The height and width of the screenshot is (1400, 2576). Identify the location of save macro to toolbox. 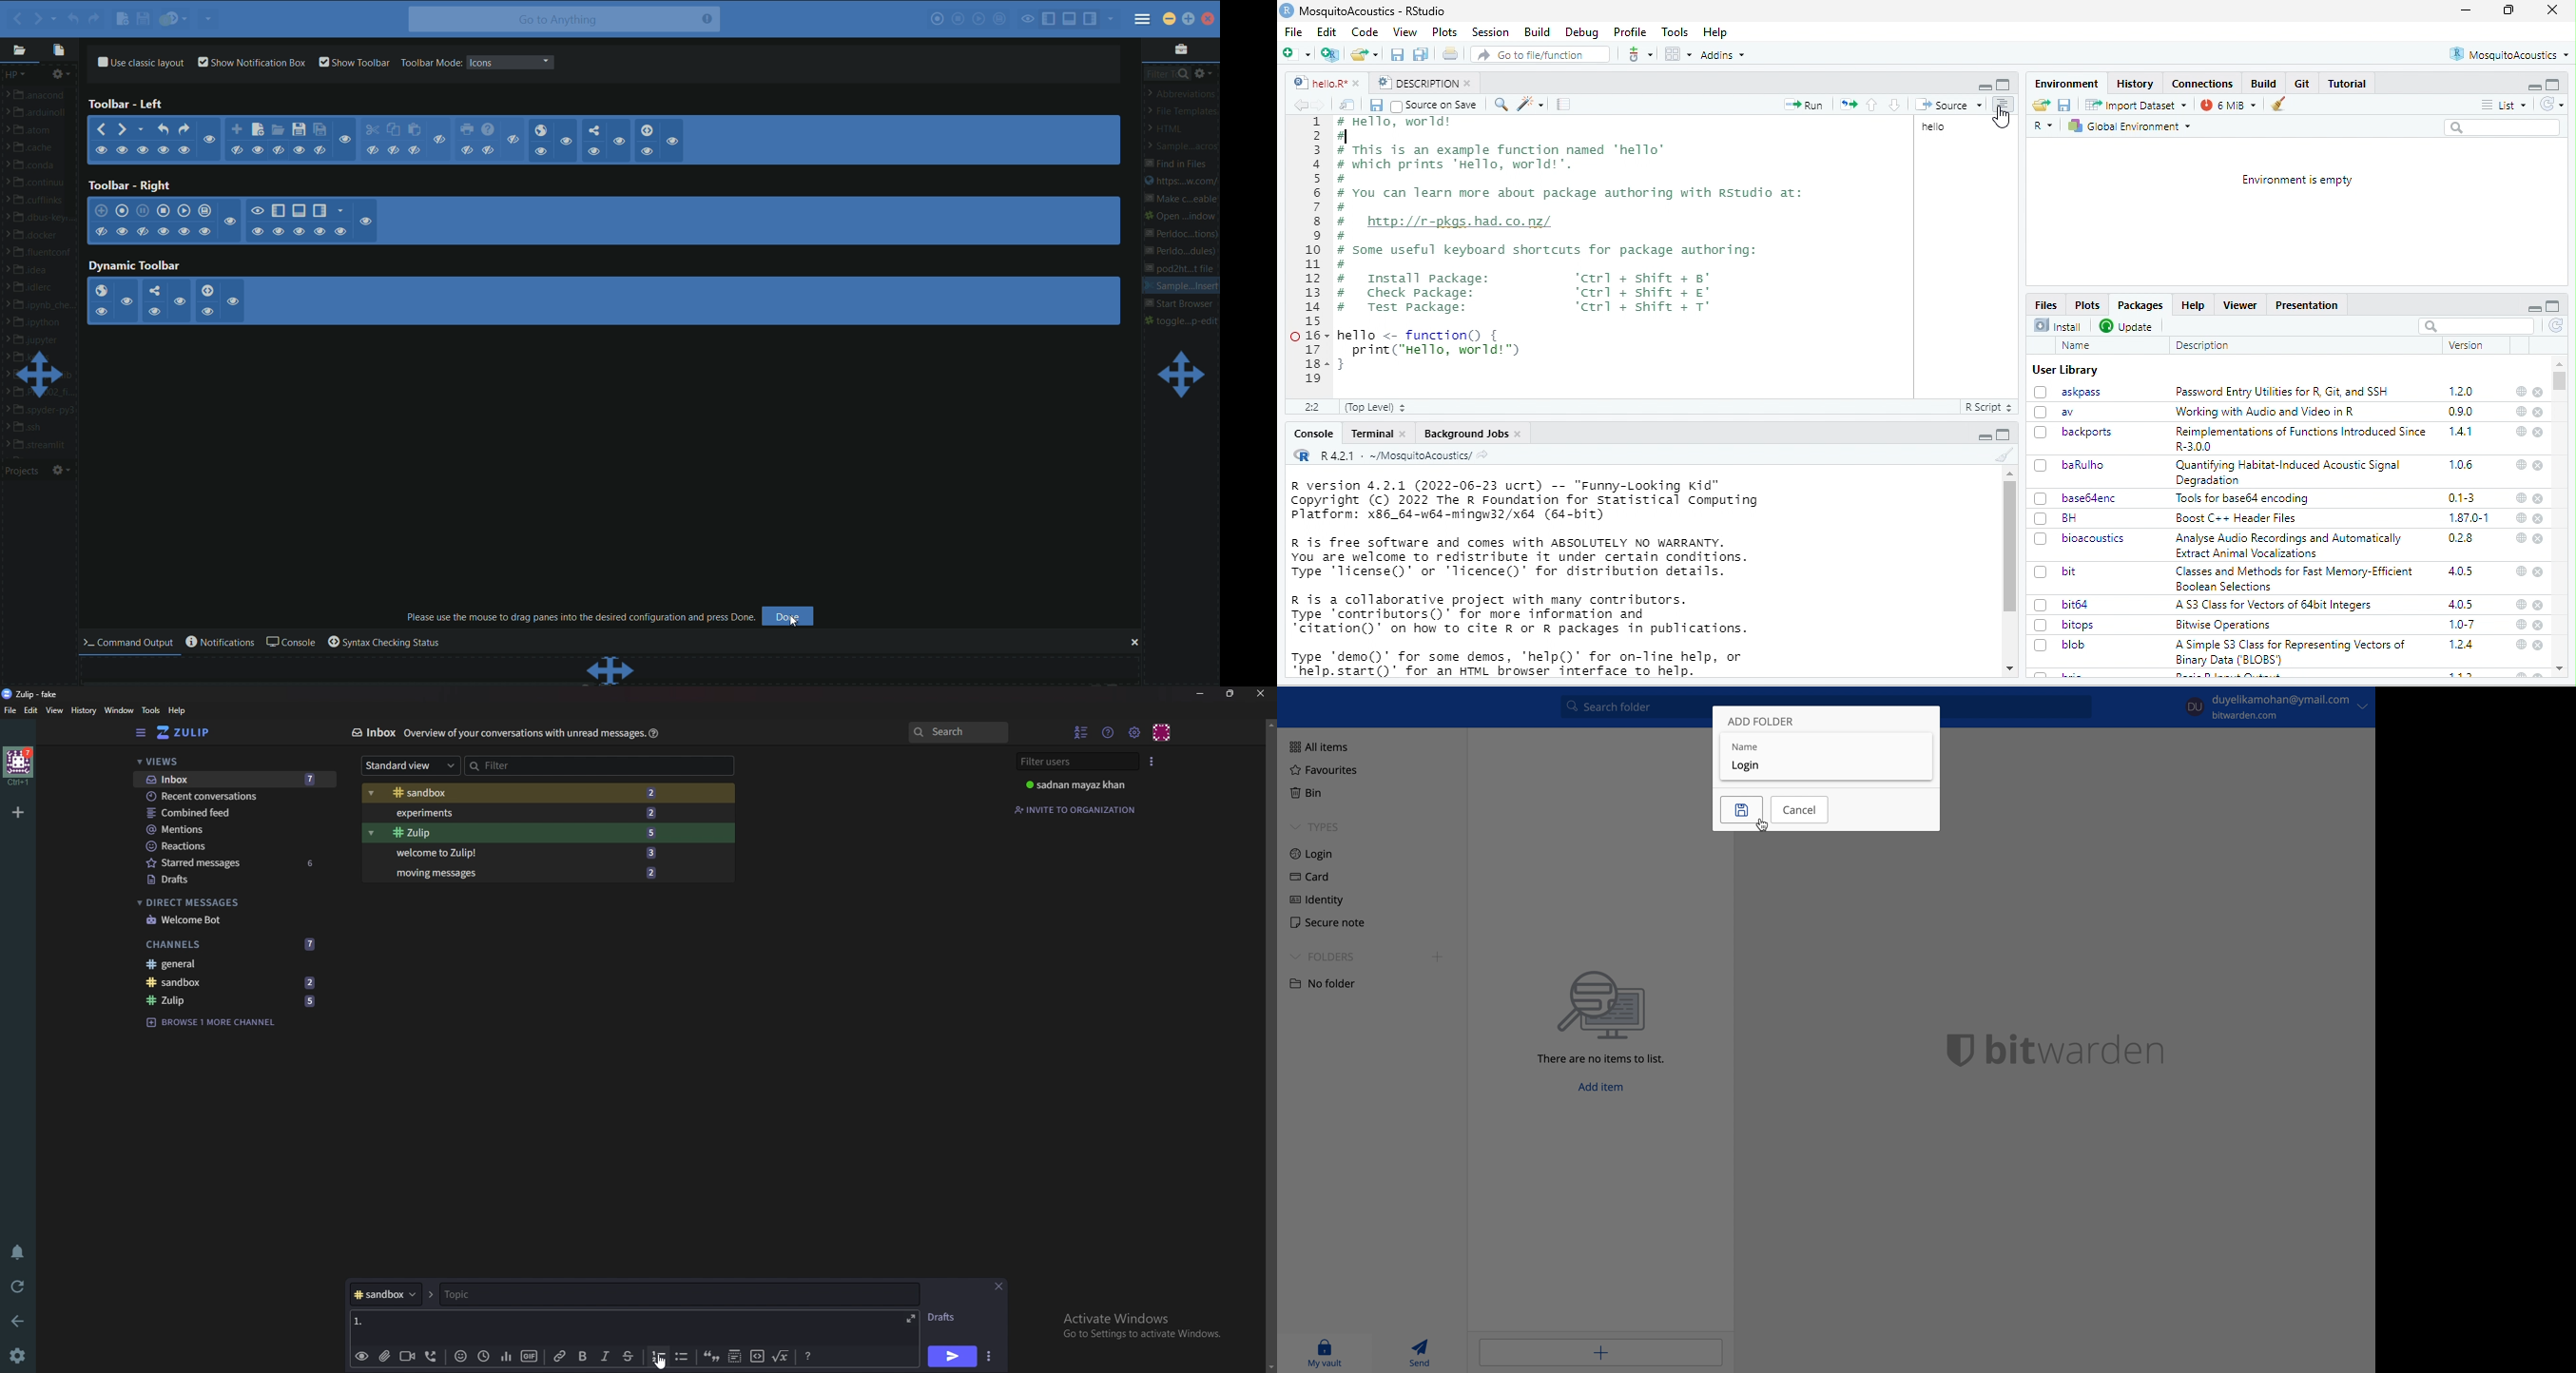
(205, 212).